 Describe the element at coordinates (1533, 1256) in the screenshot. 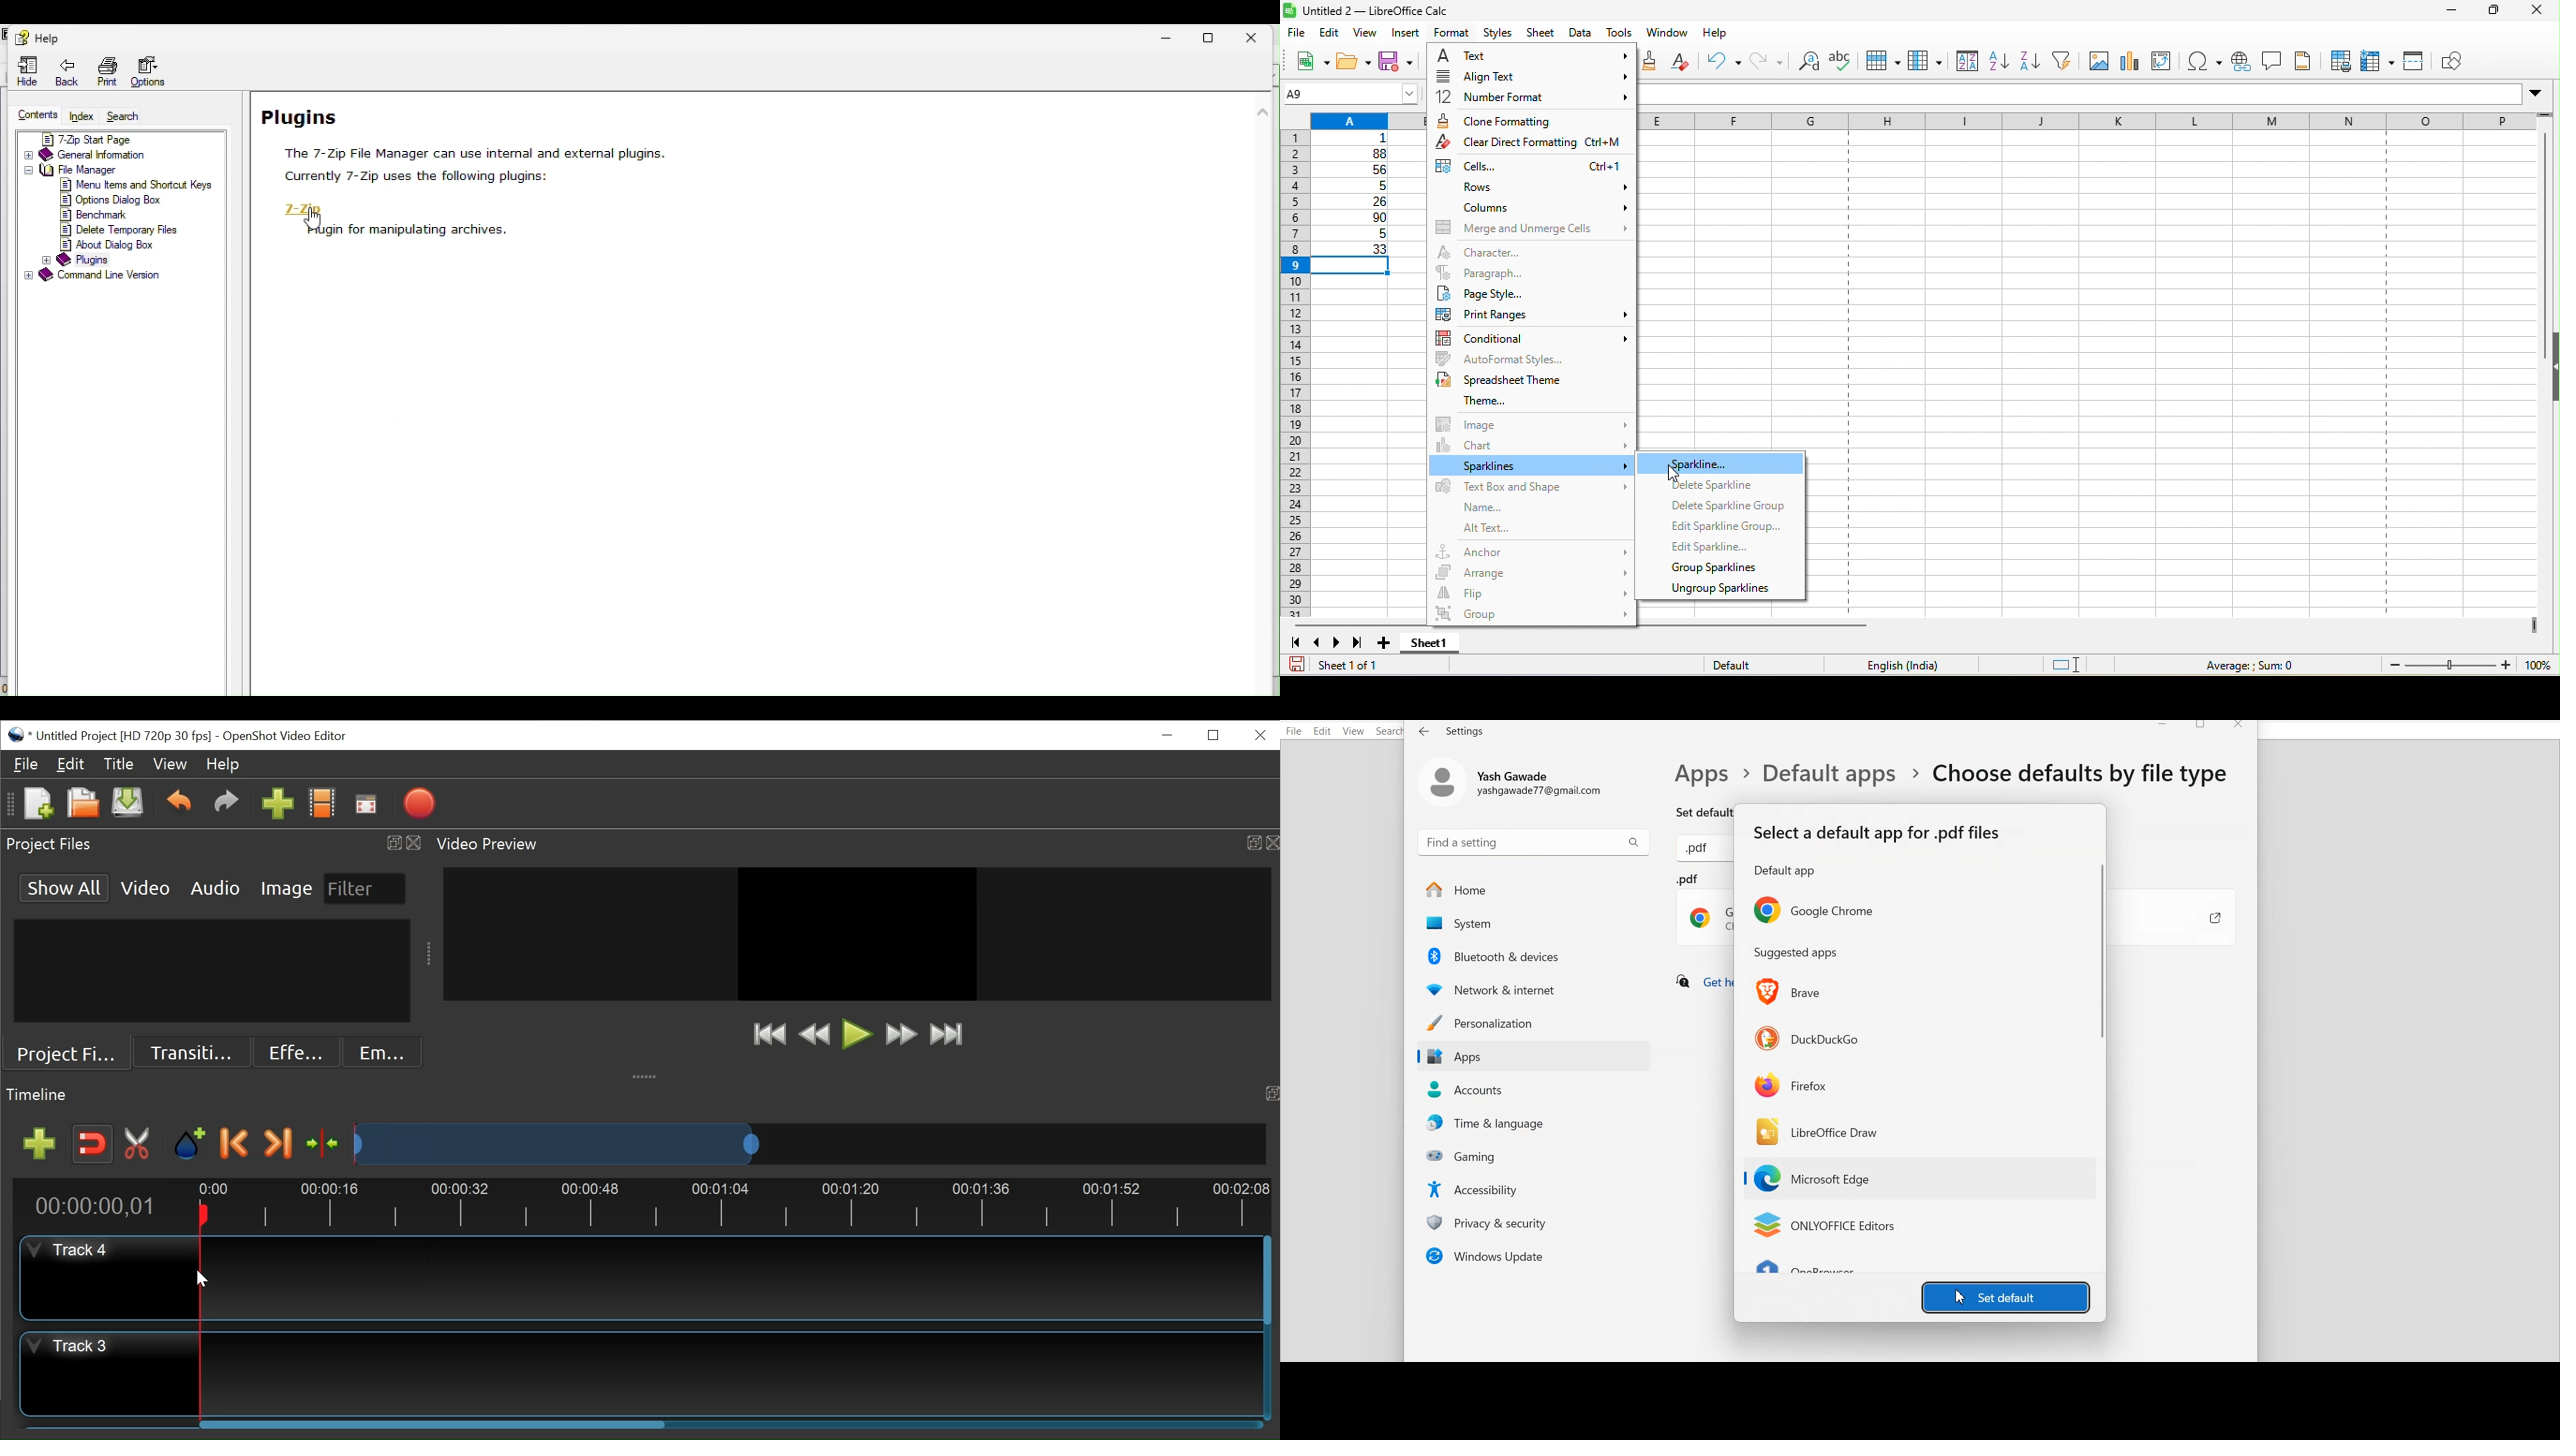

I see `Window Updates` at that location.